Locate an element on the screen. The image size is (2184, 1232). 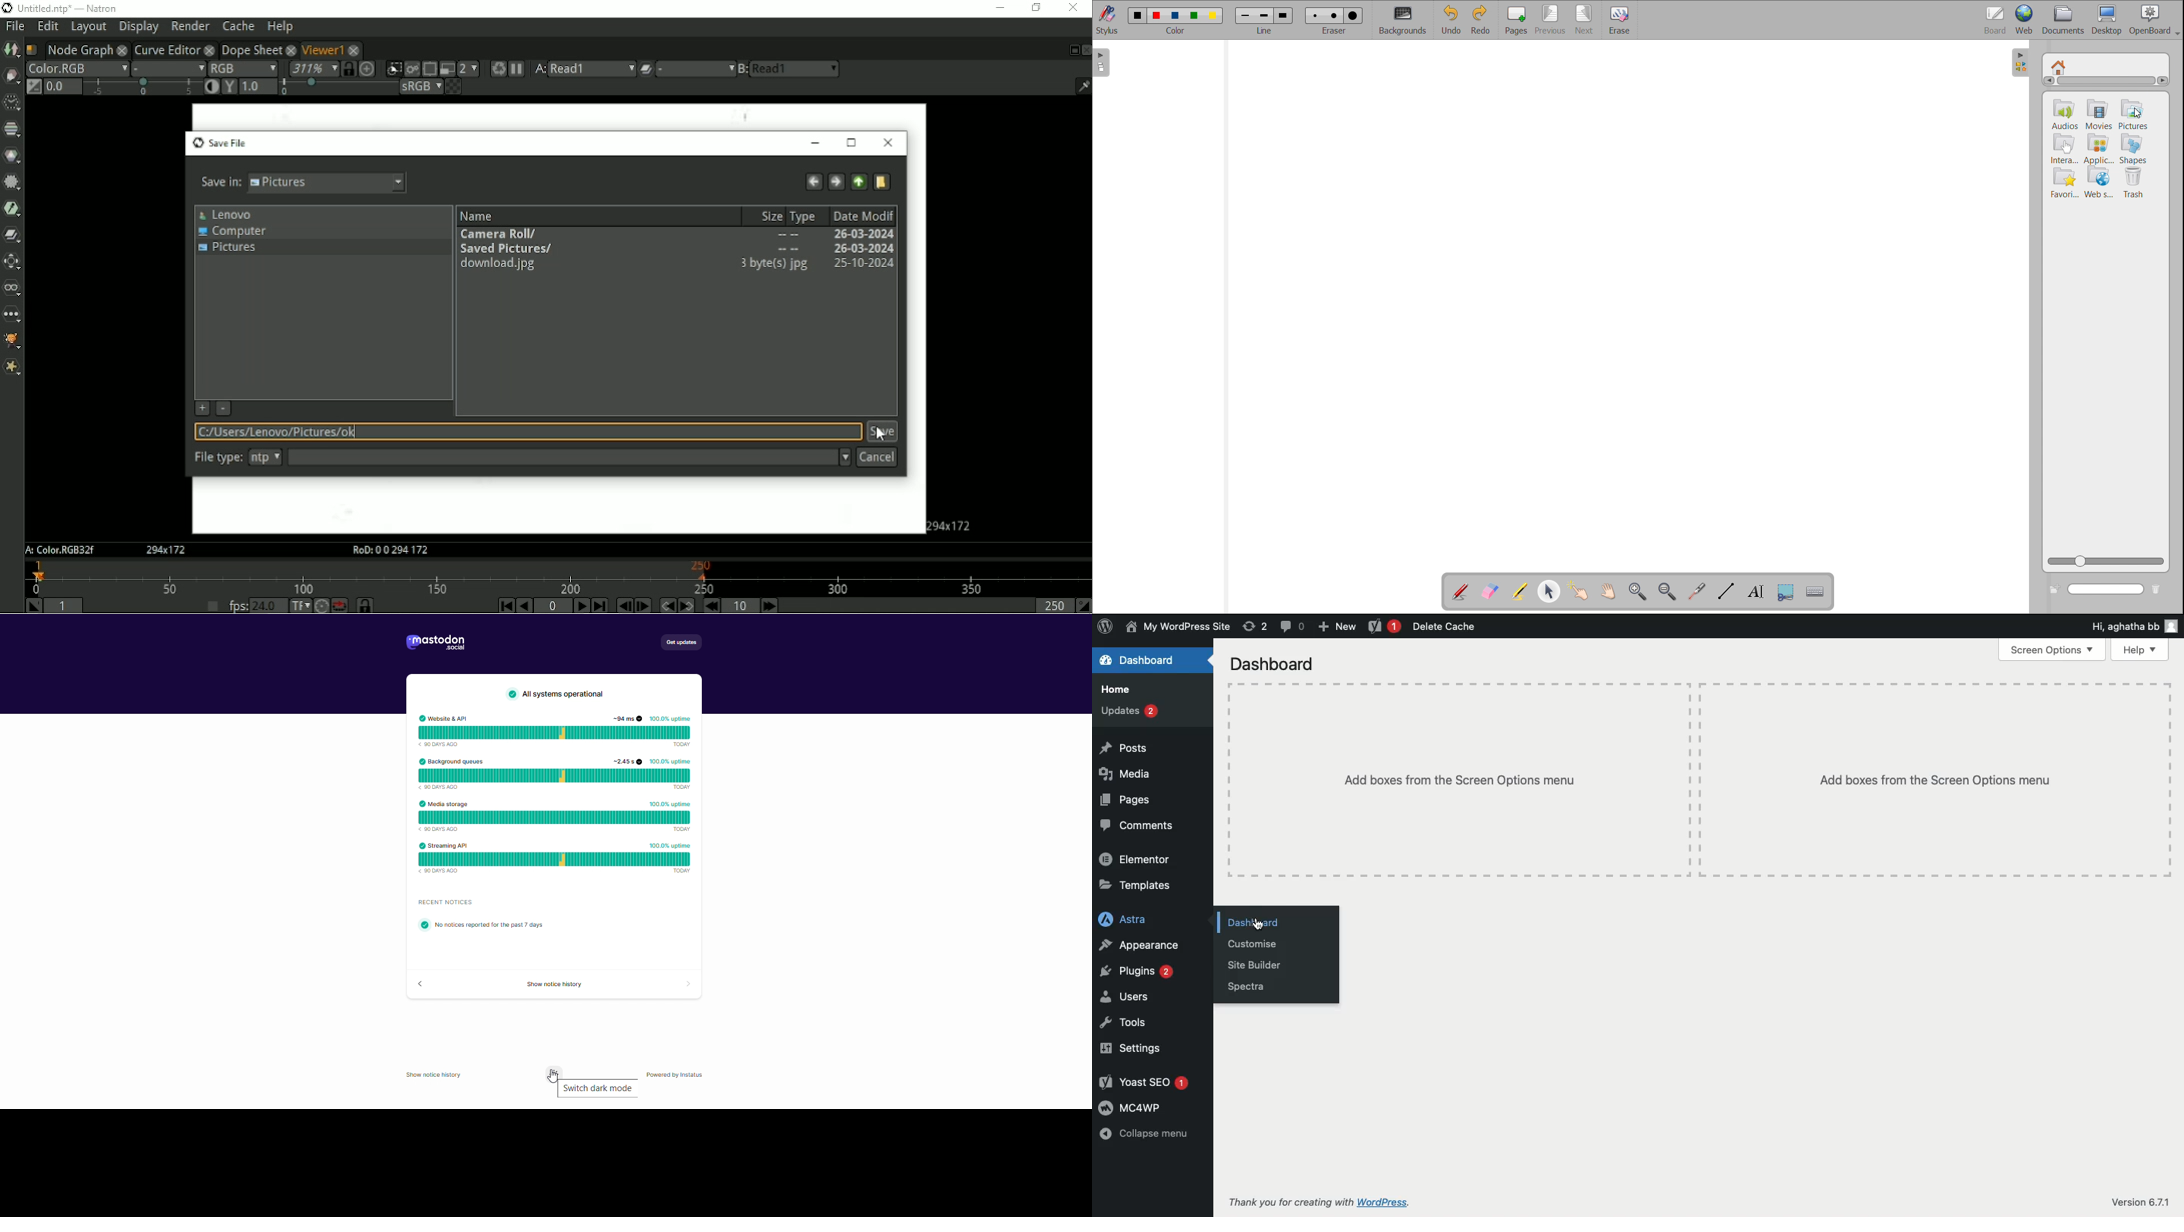
Version 6.71 is located at coordinates (2138, 1204).